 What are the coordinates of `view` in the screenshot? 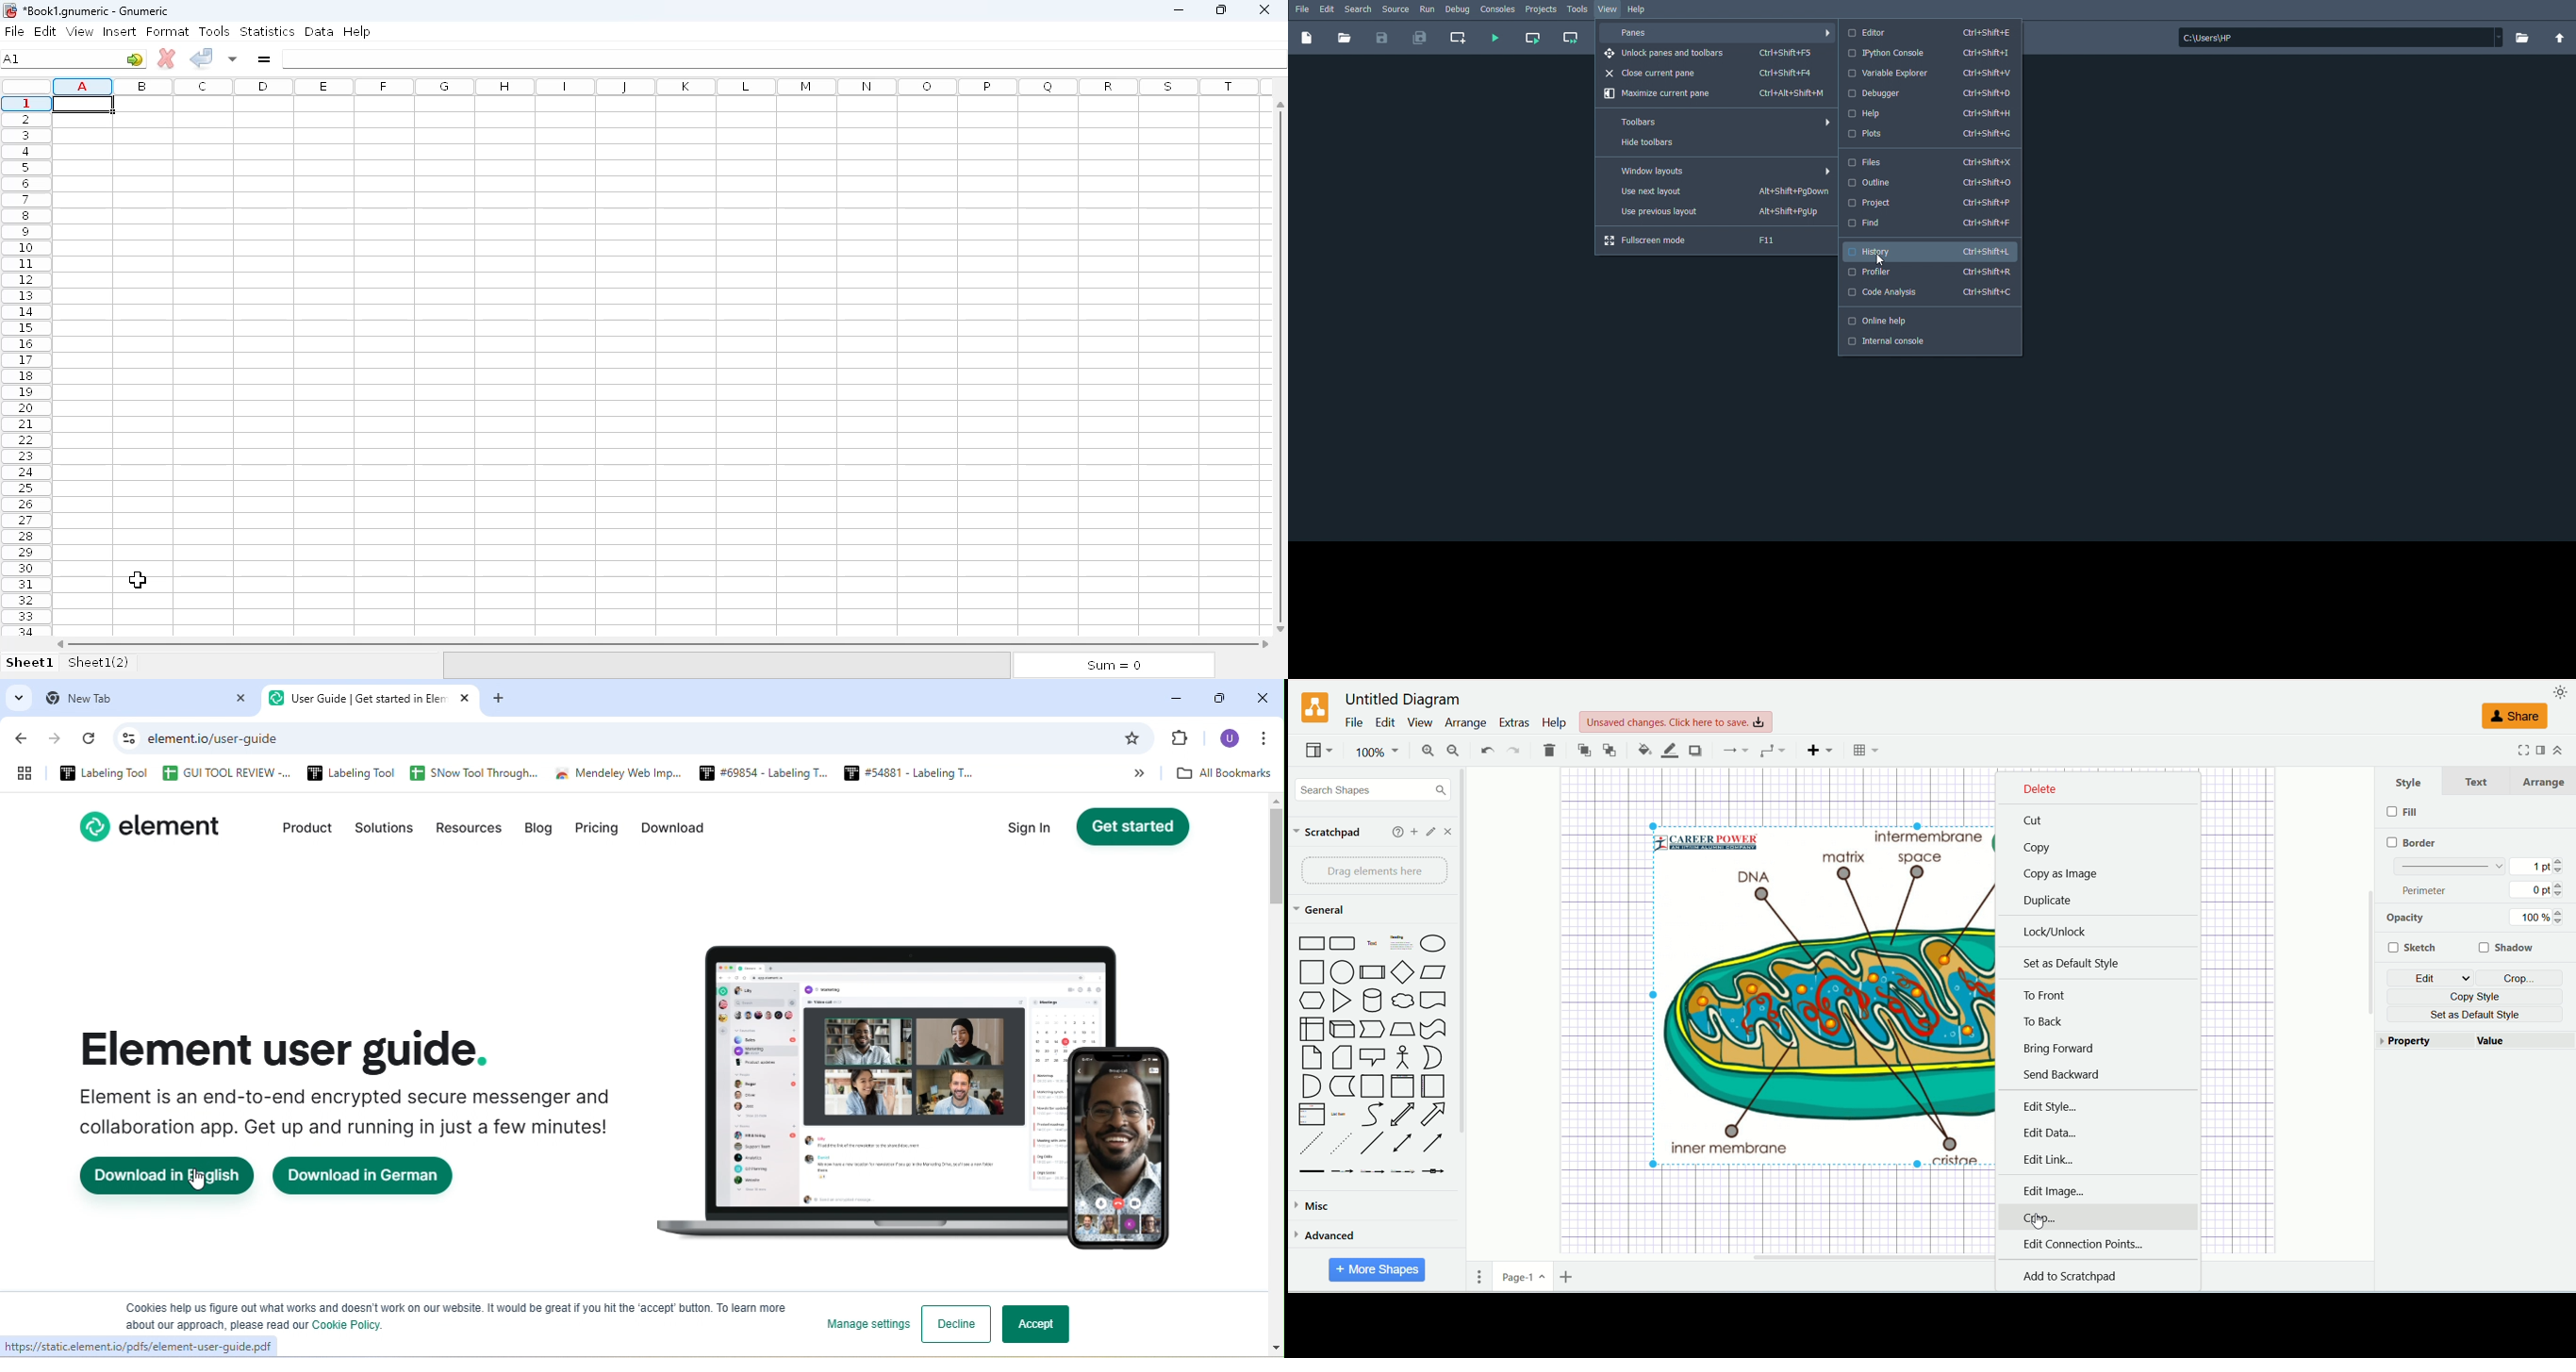 It's located at (80, 31).